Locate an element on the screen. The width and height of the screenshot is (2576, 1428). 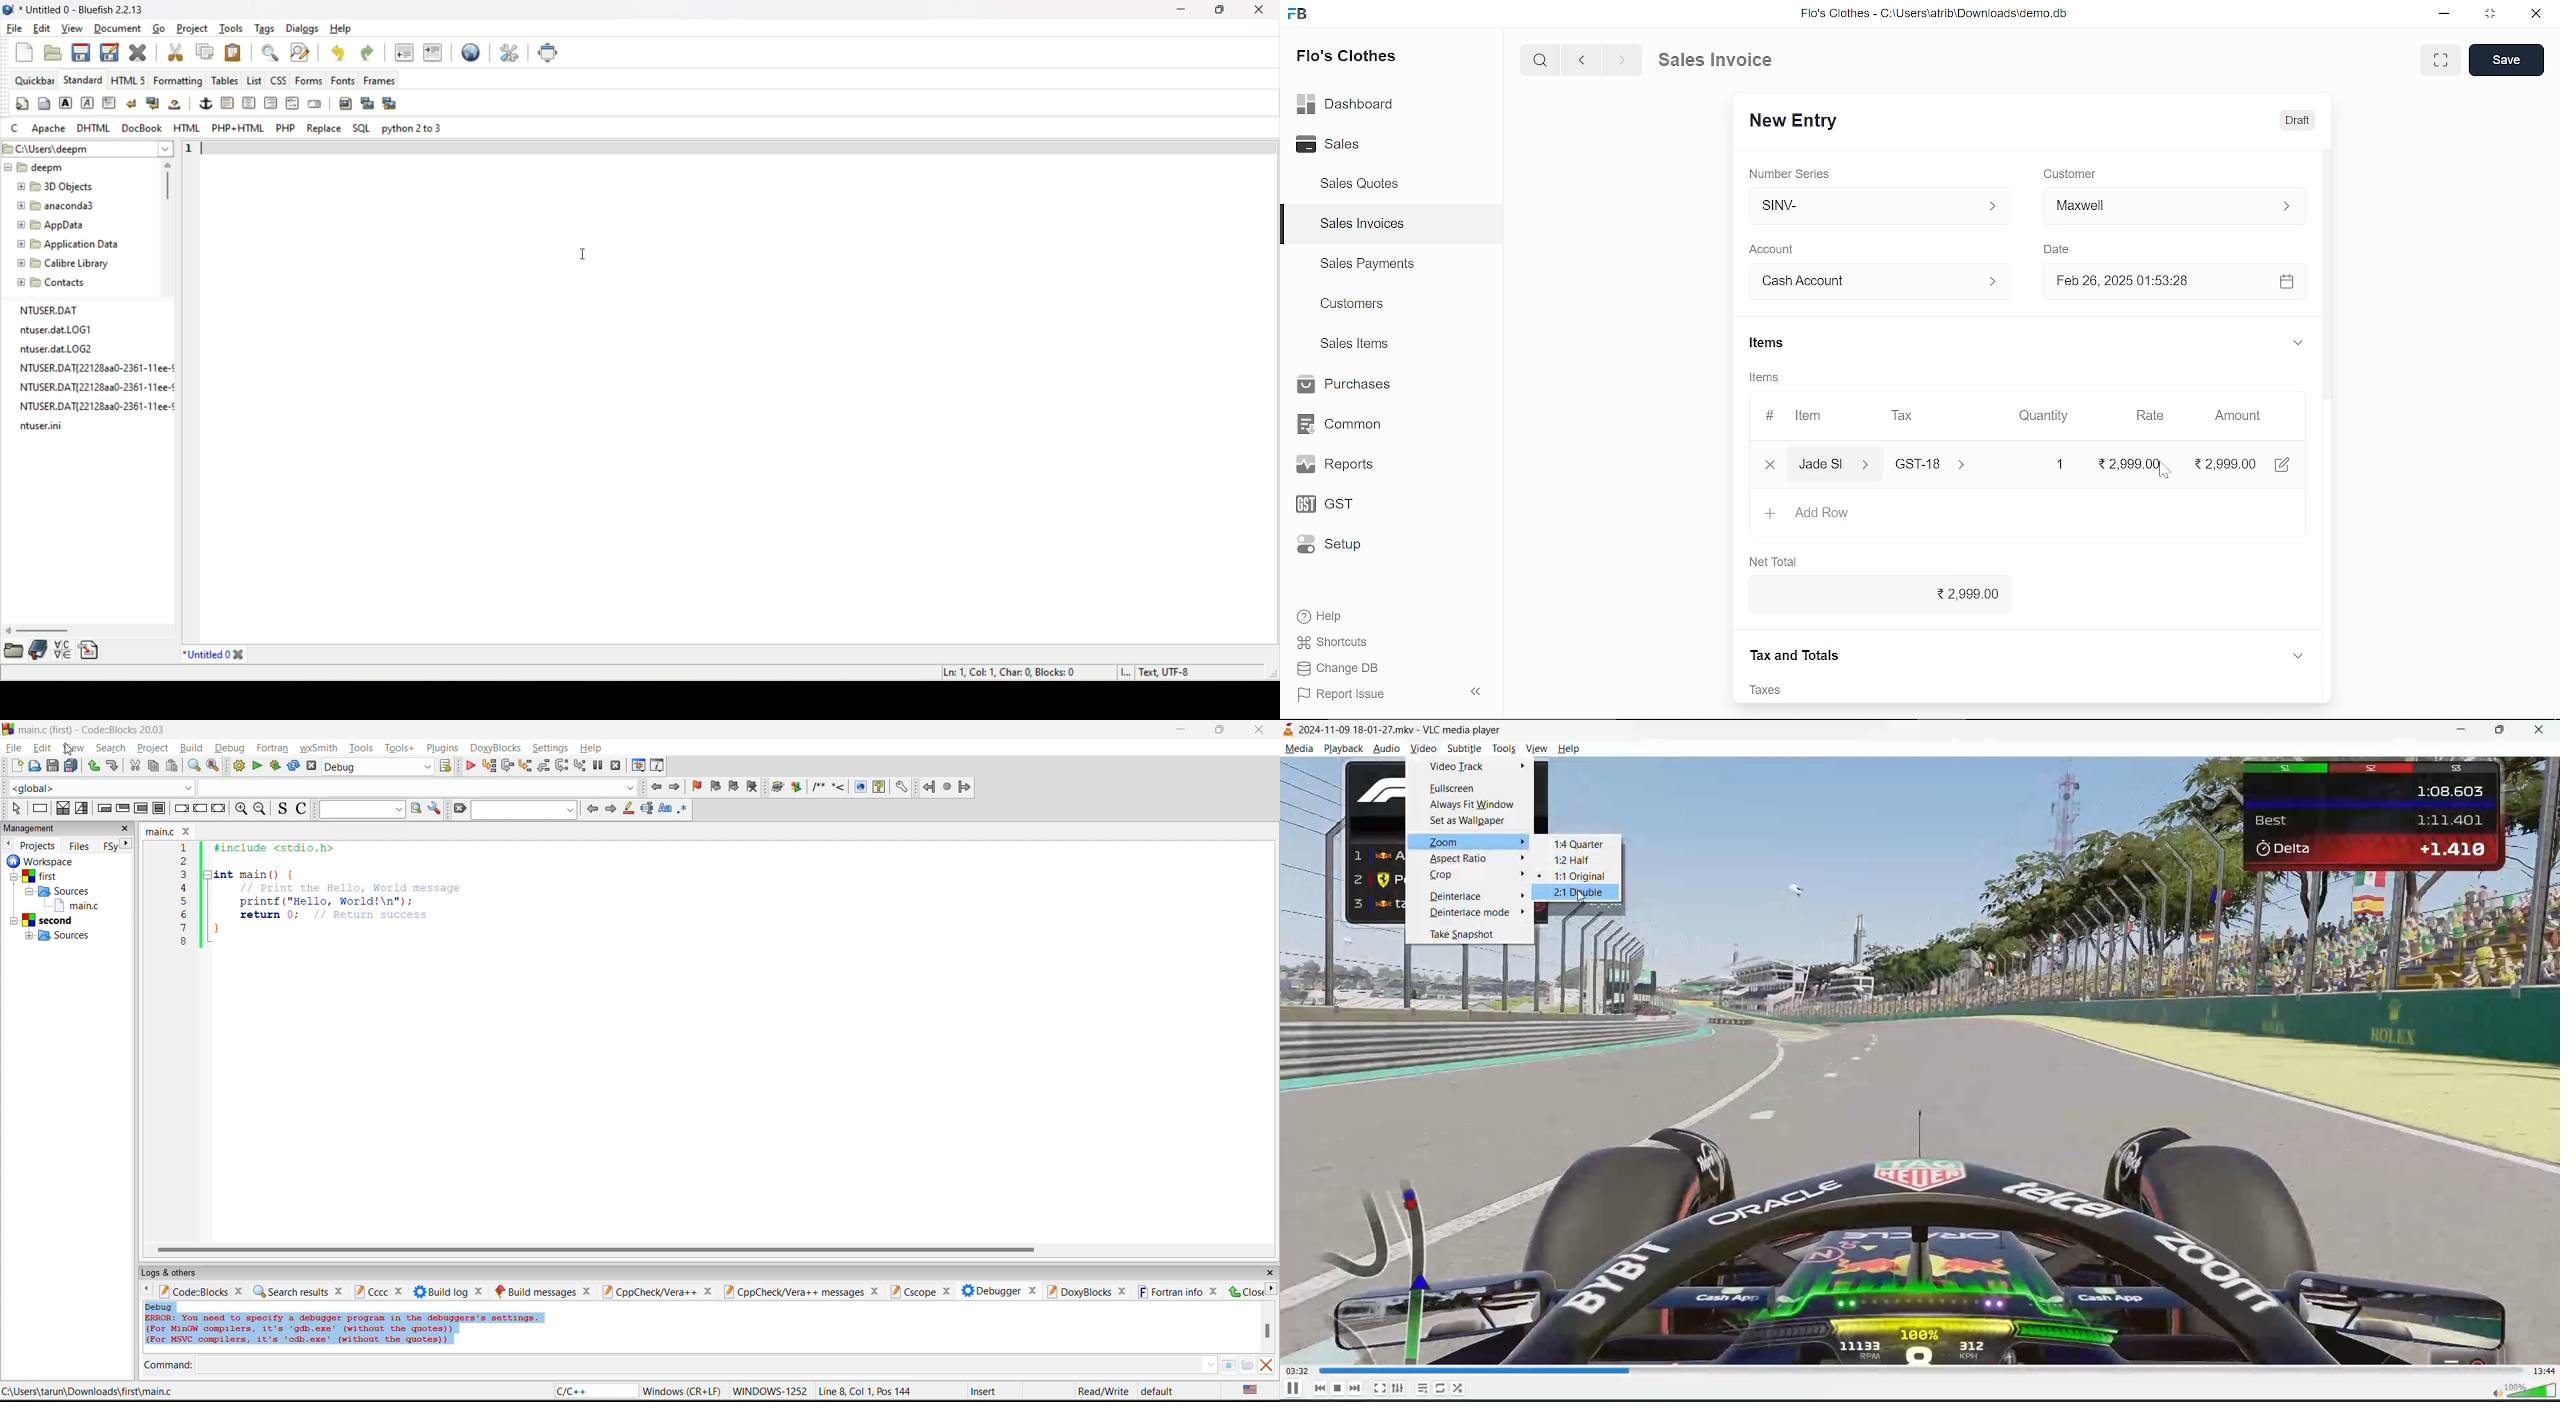
undo is located at coordinates (93, 767).